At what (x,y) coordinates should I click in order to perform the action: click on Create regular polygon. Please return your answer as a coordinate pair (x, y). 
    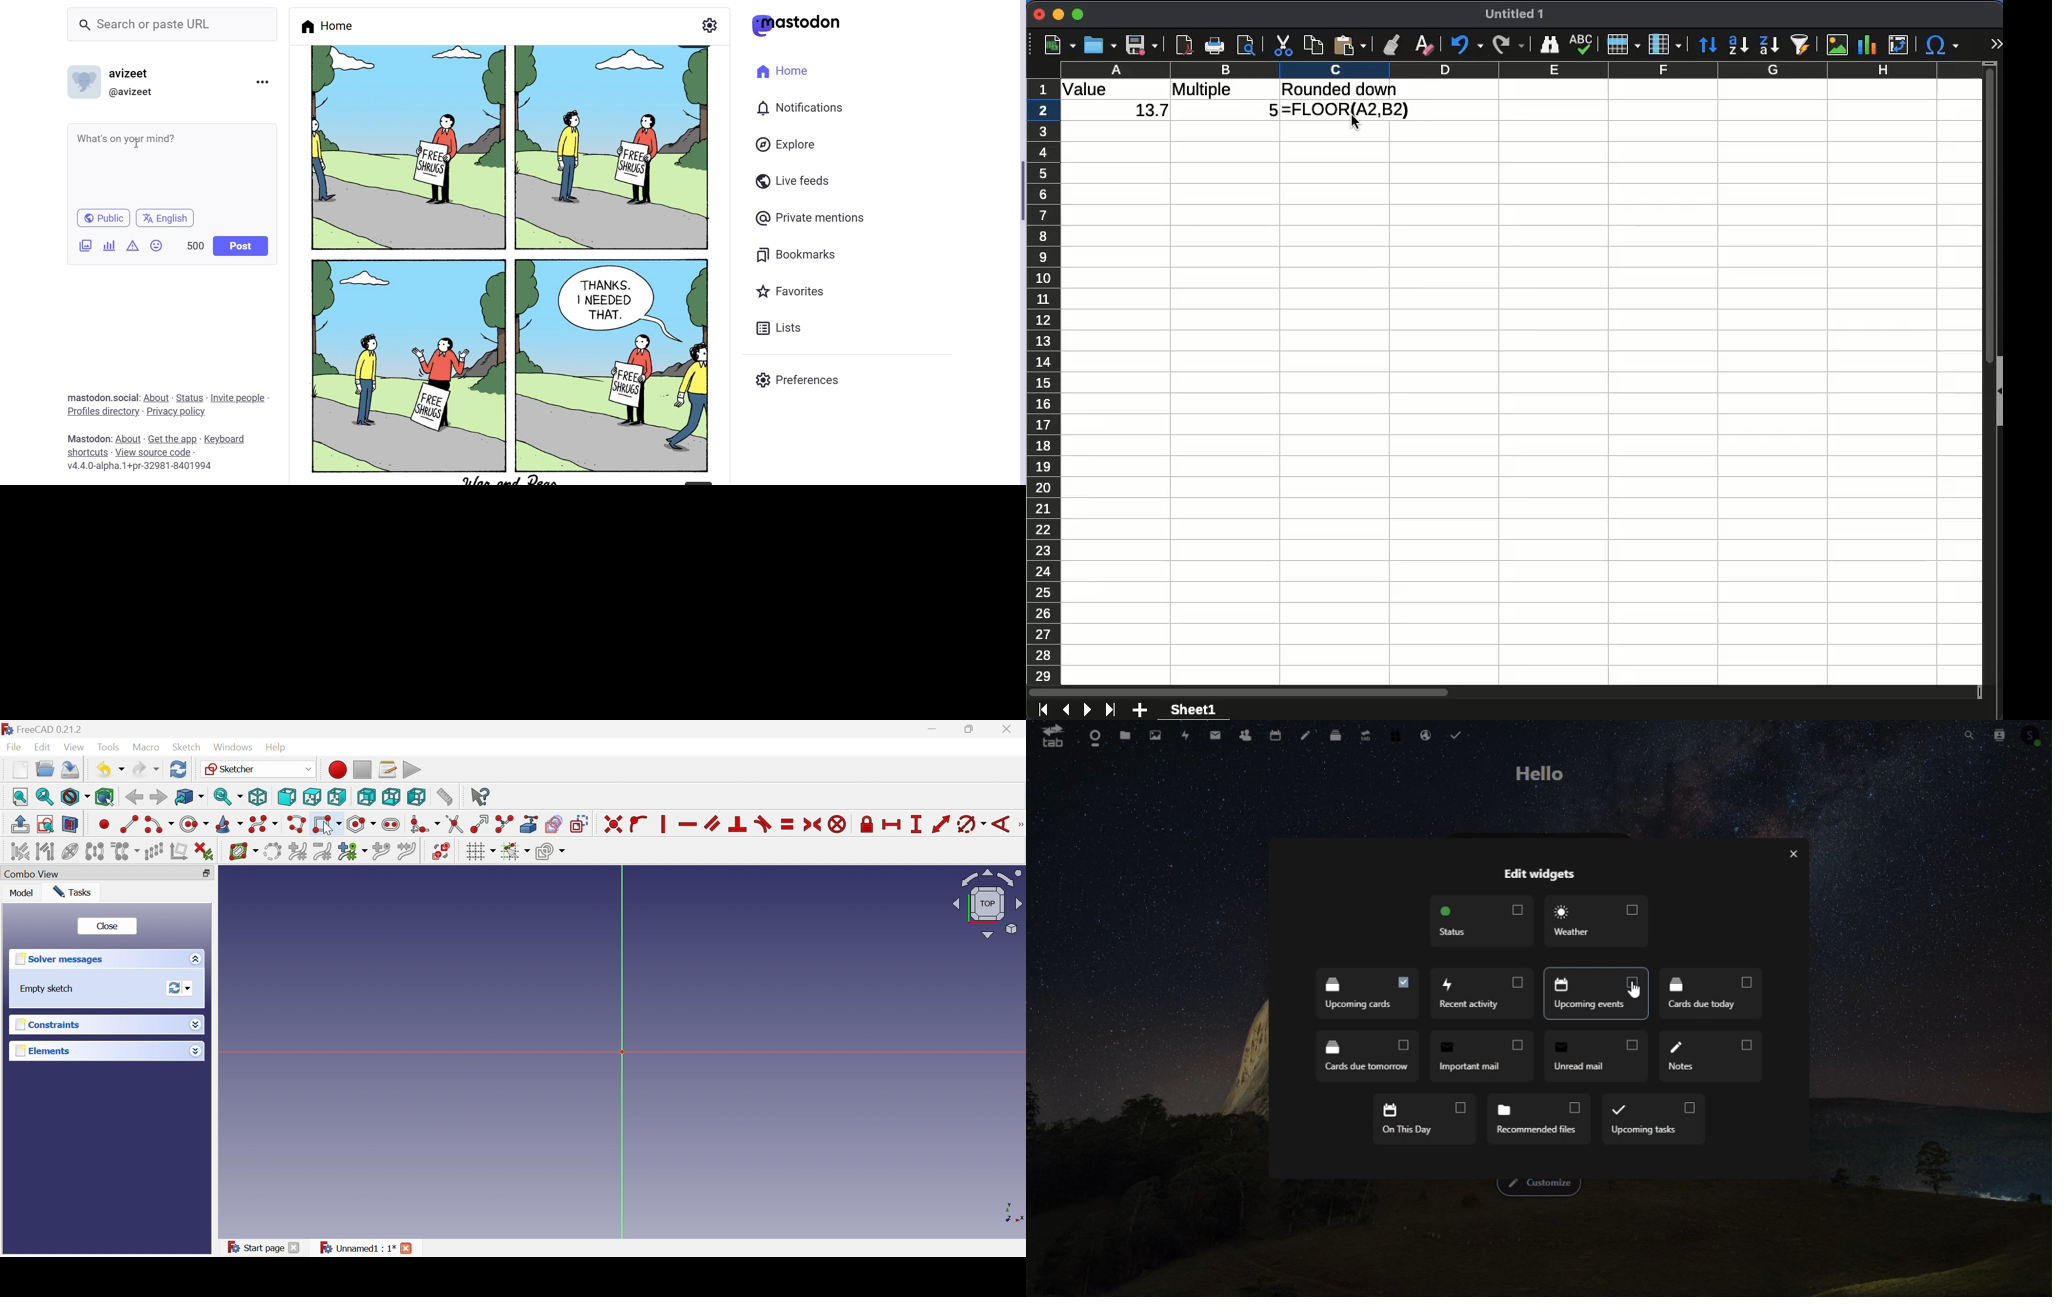
    Looking at the image, I should click on (362, 824).